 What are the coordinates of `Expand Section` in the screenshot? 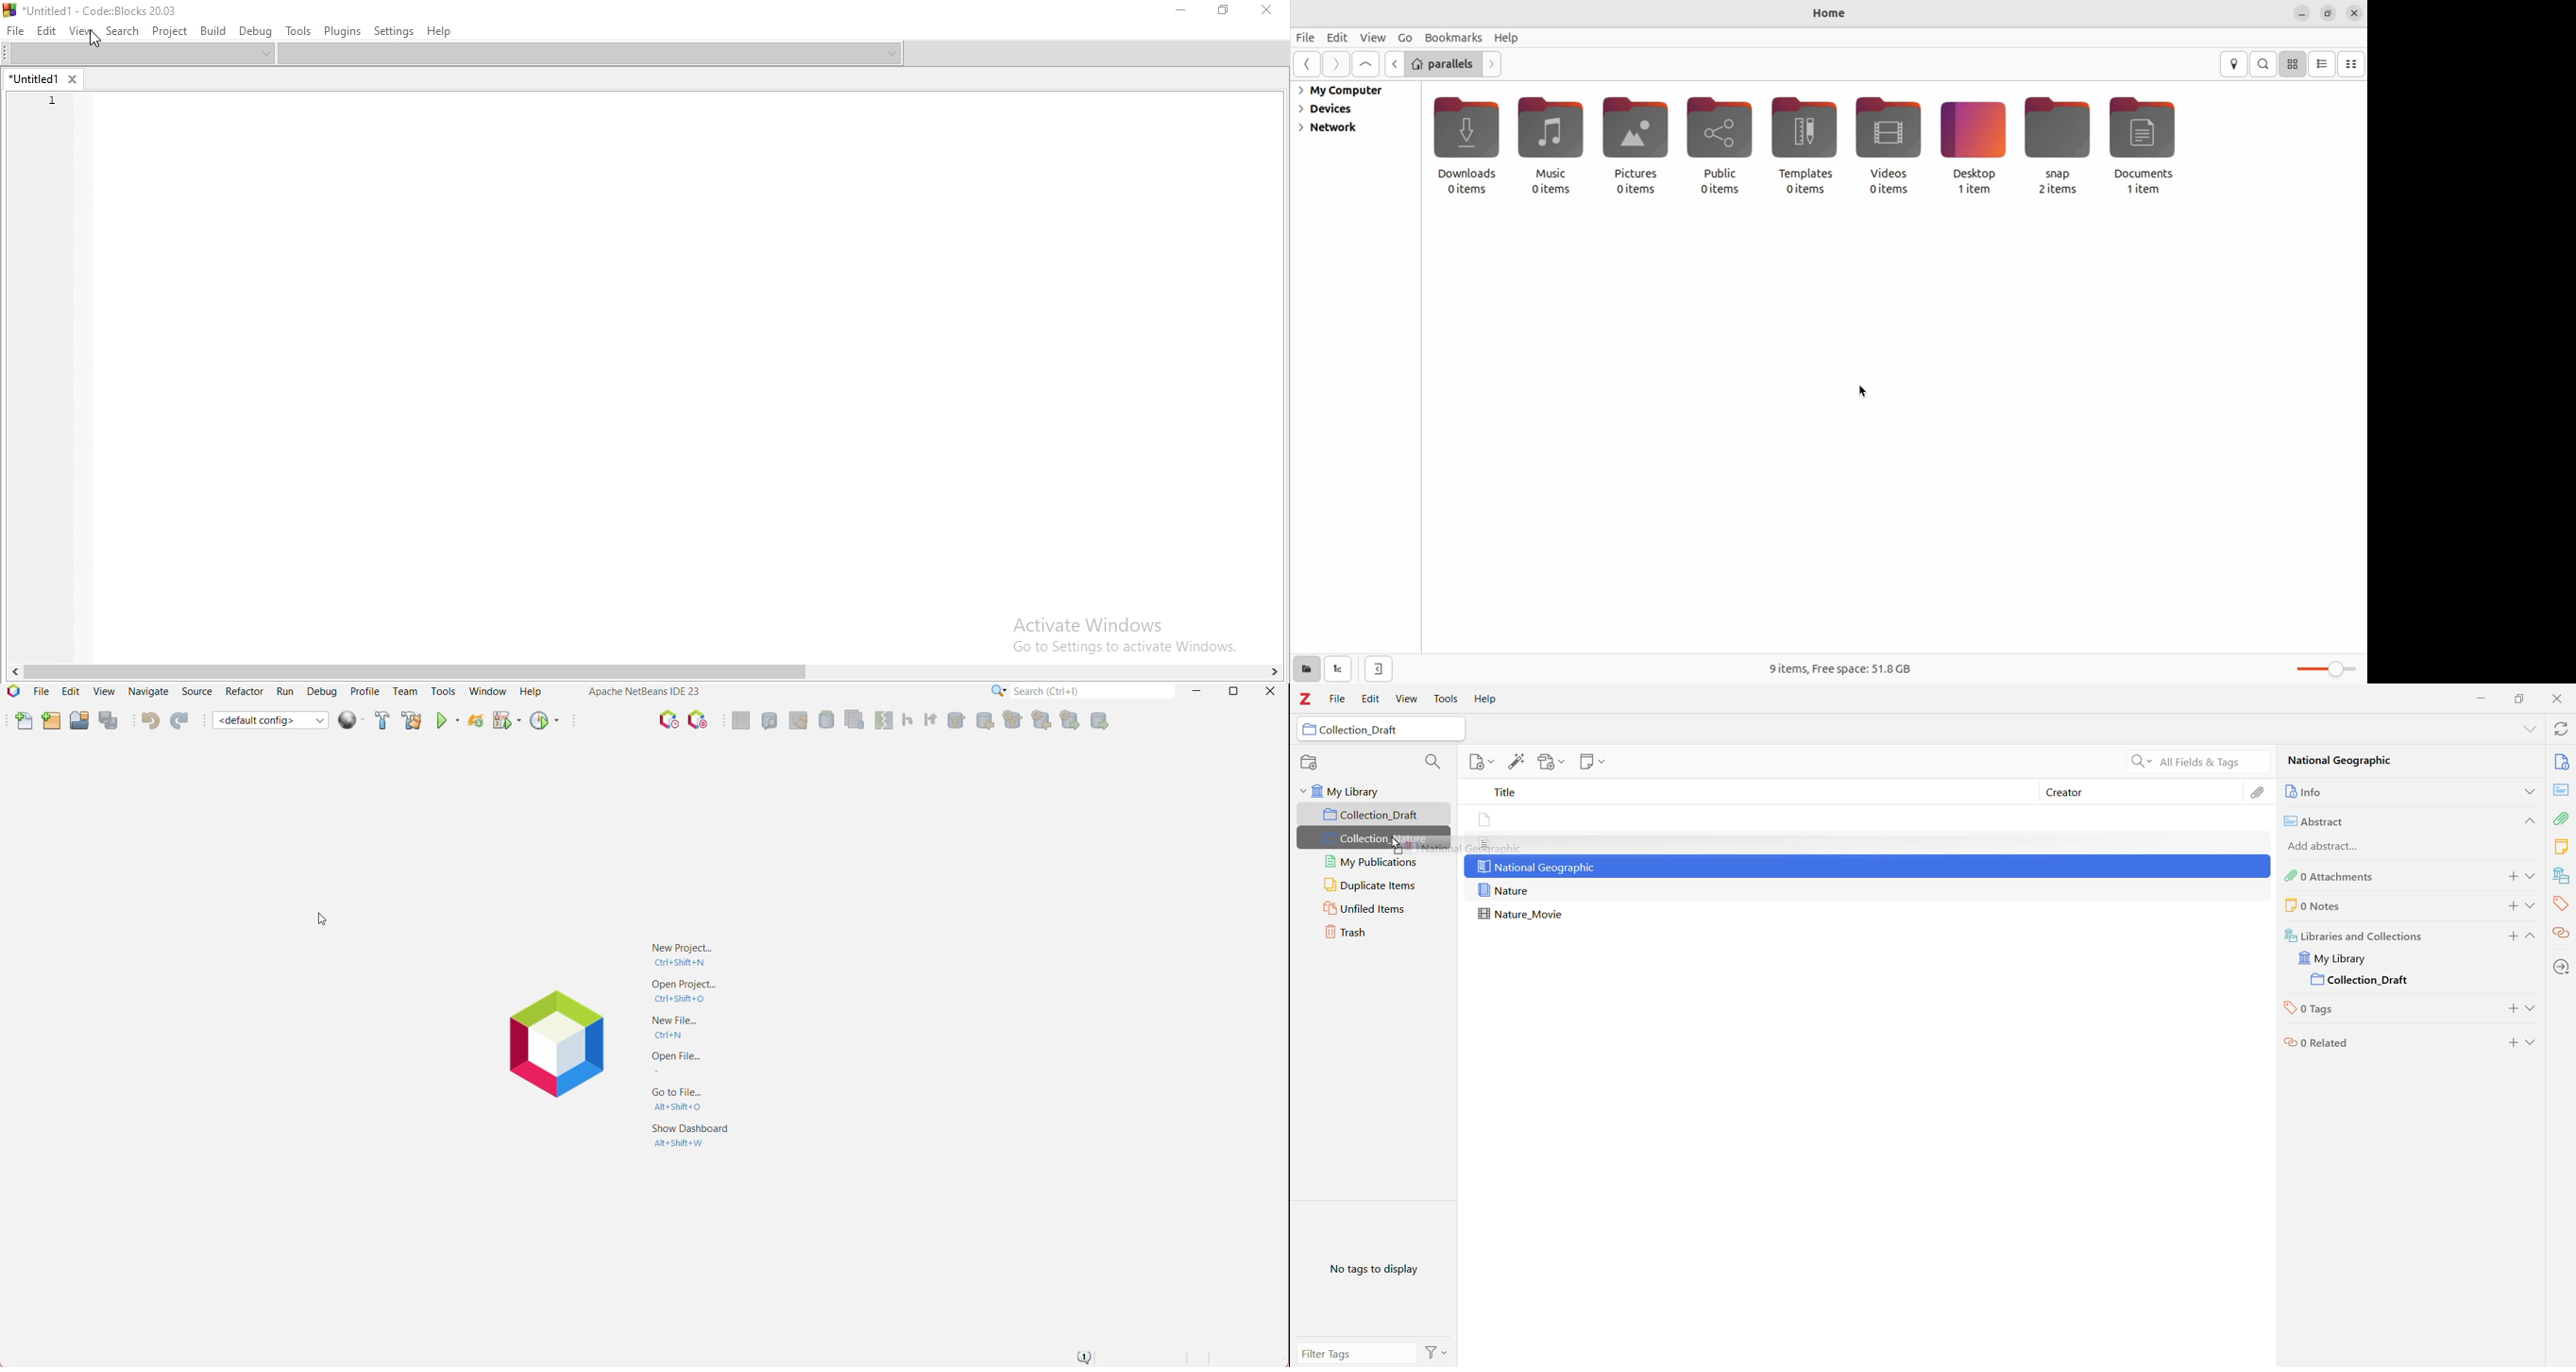 It's located at (2532, 938).